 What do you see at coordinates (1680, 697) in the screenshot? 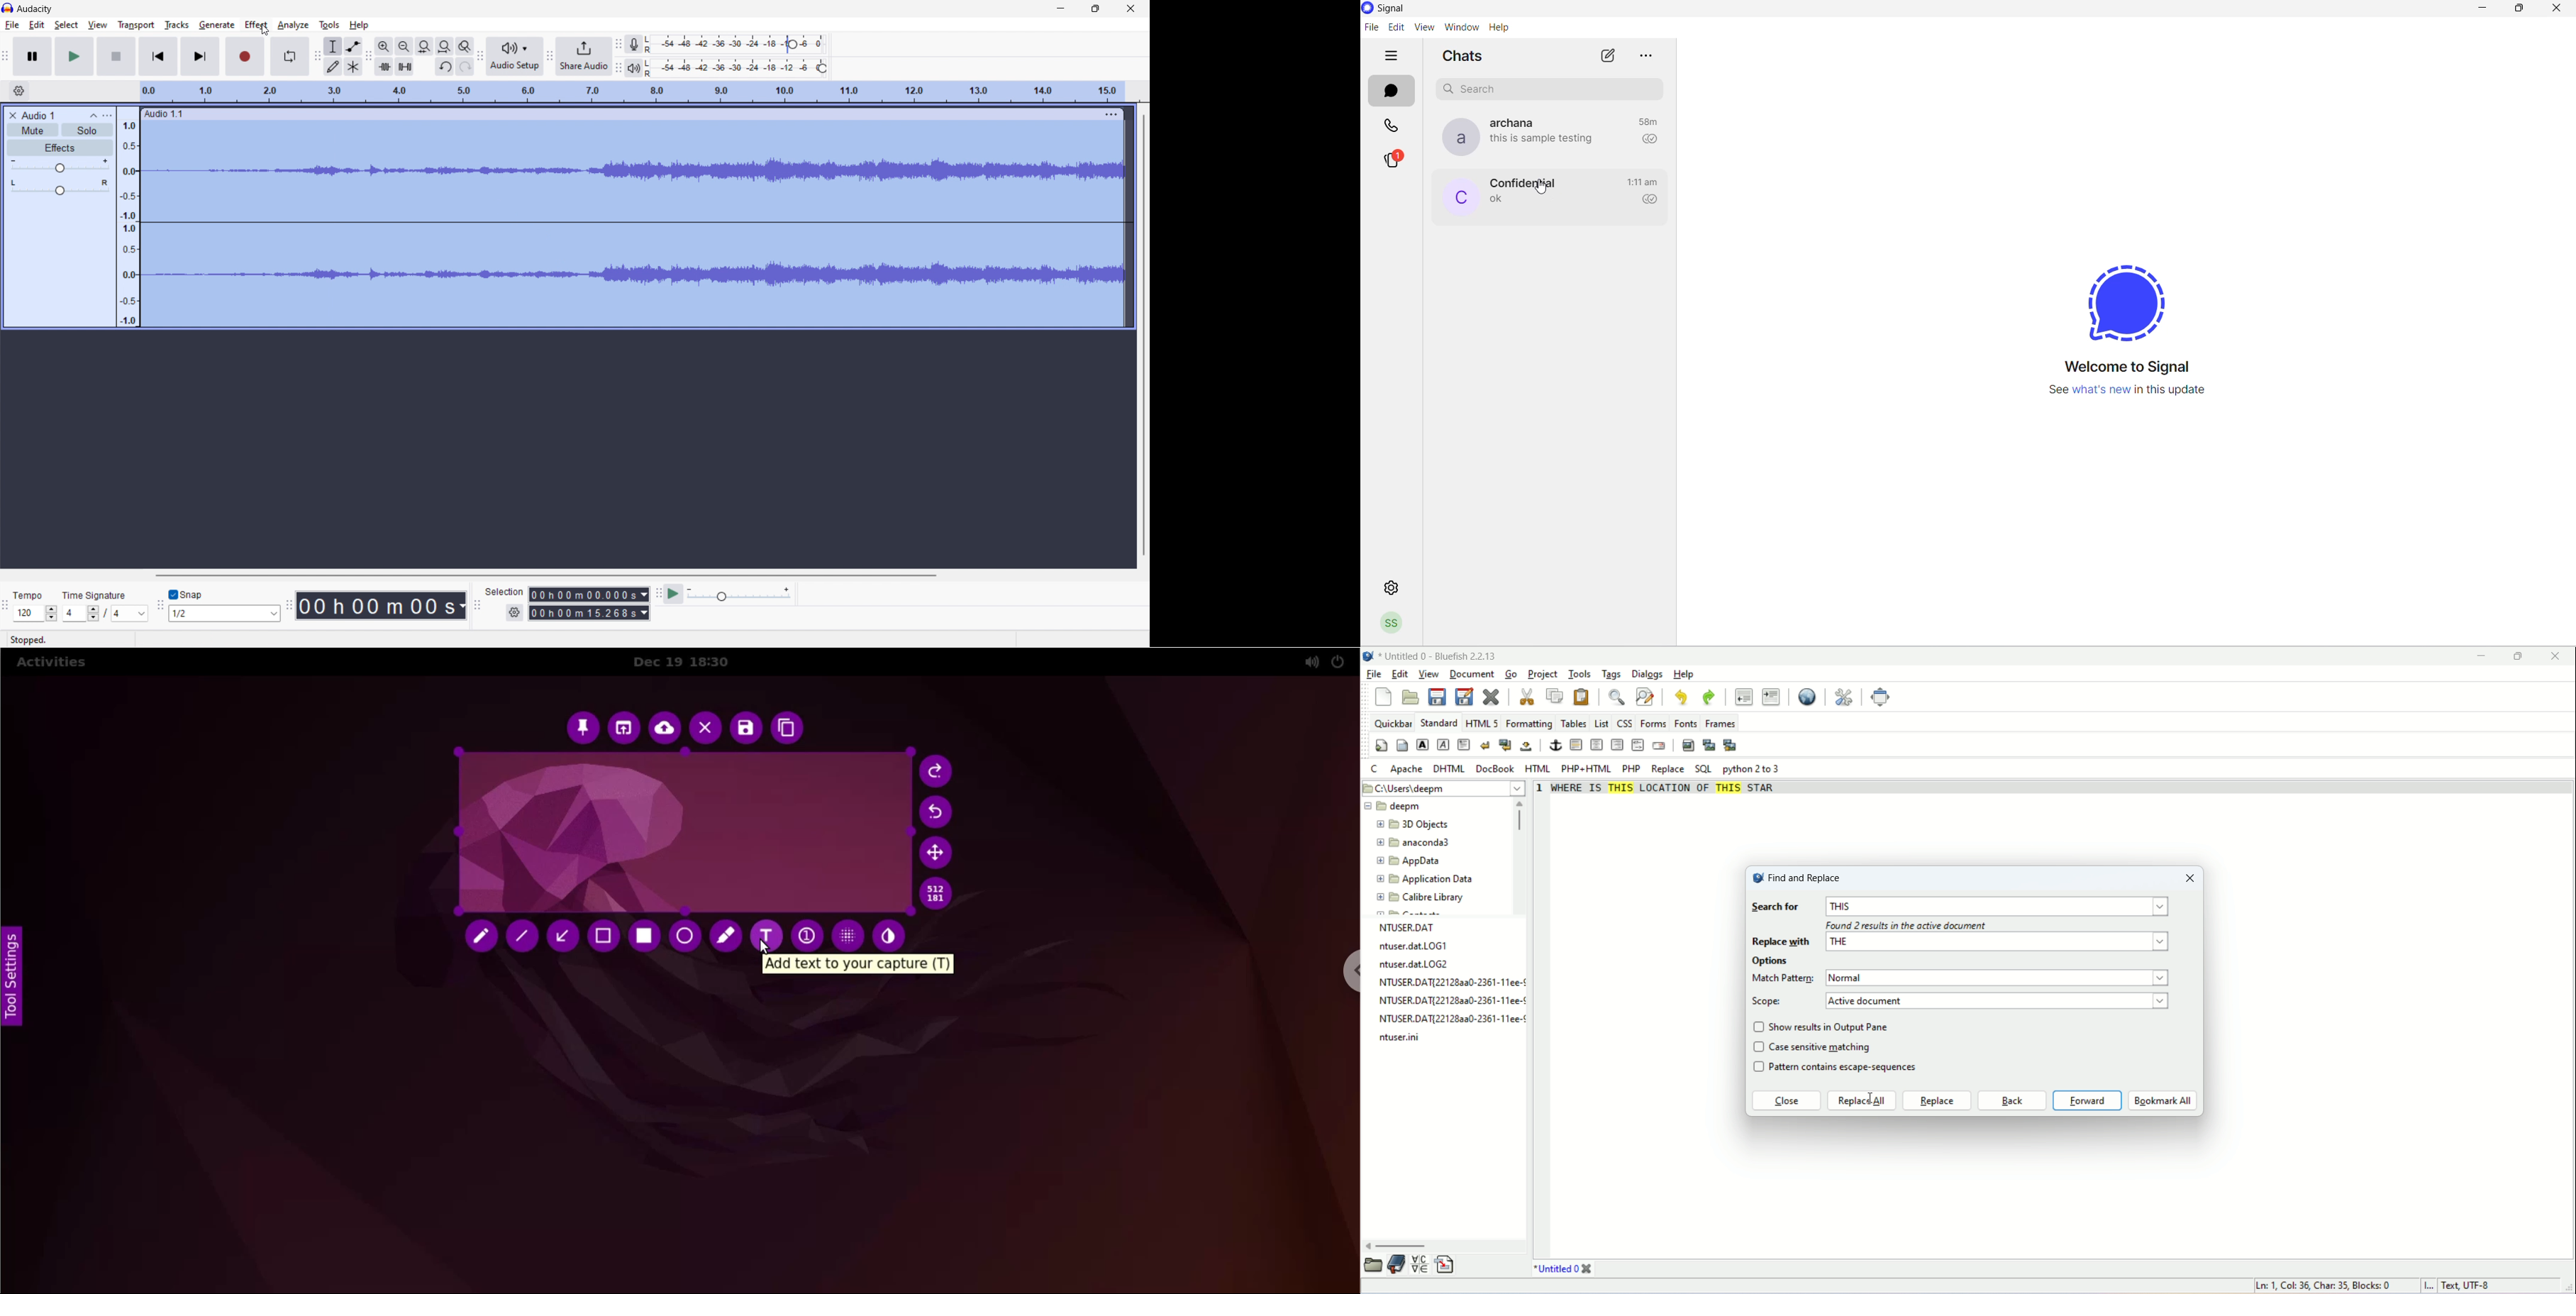
I see `undo` at bounding box center [1680, 697].